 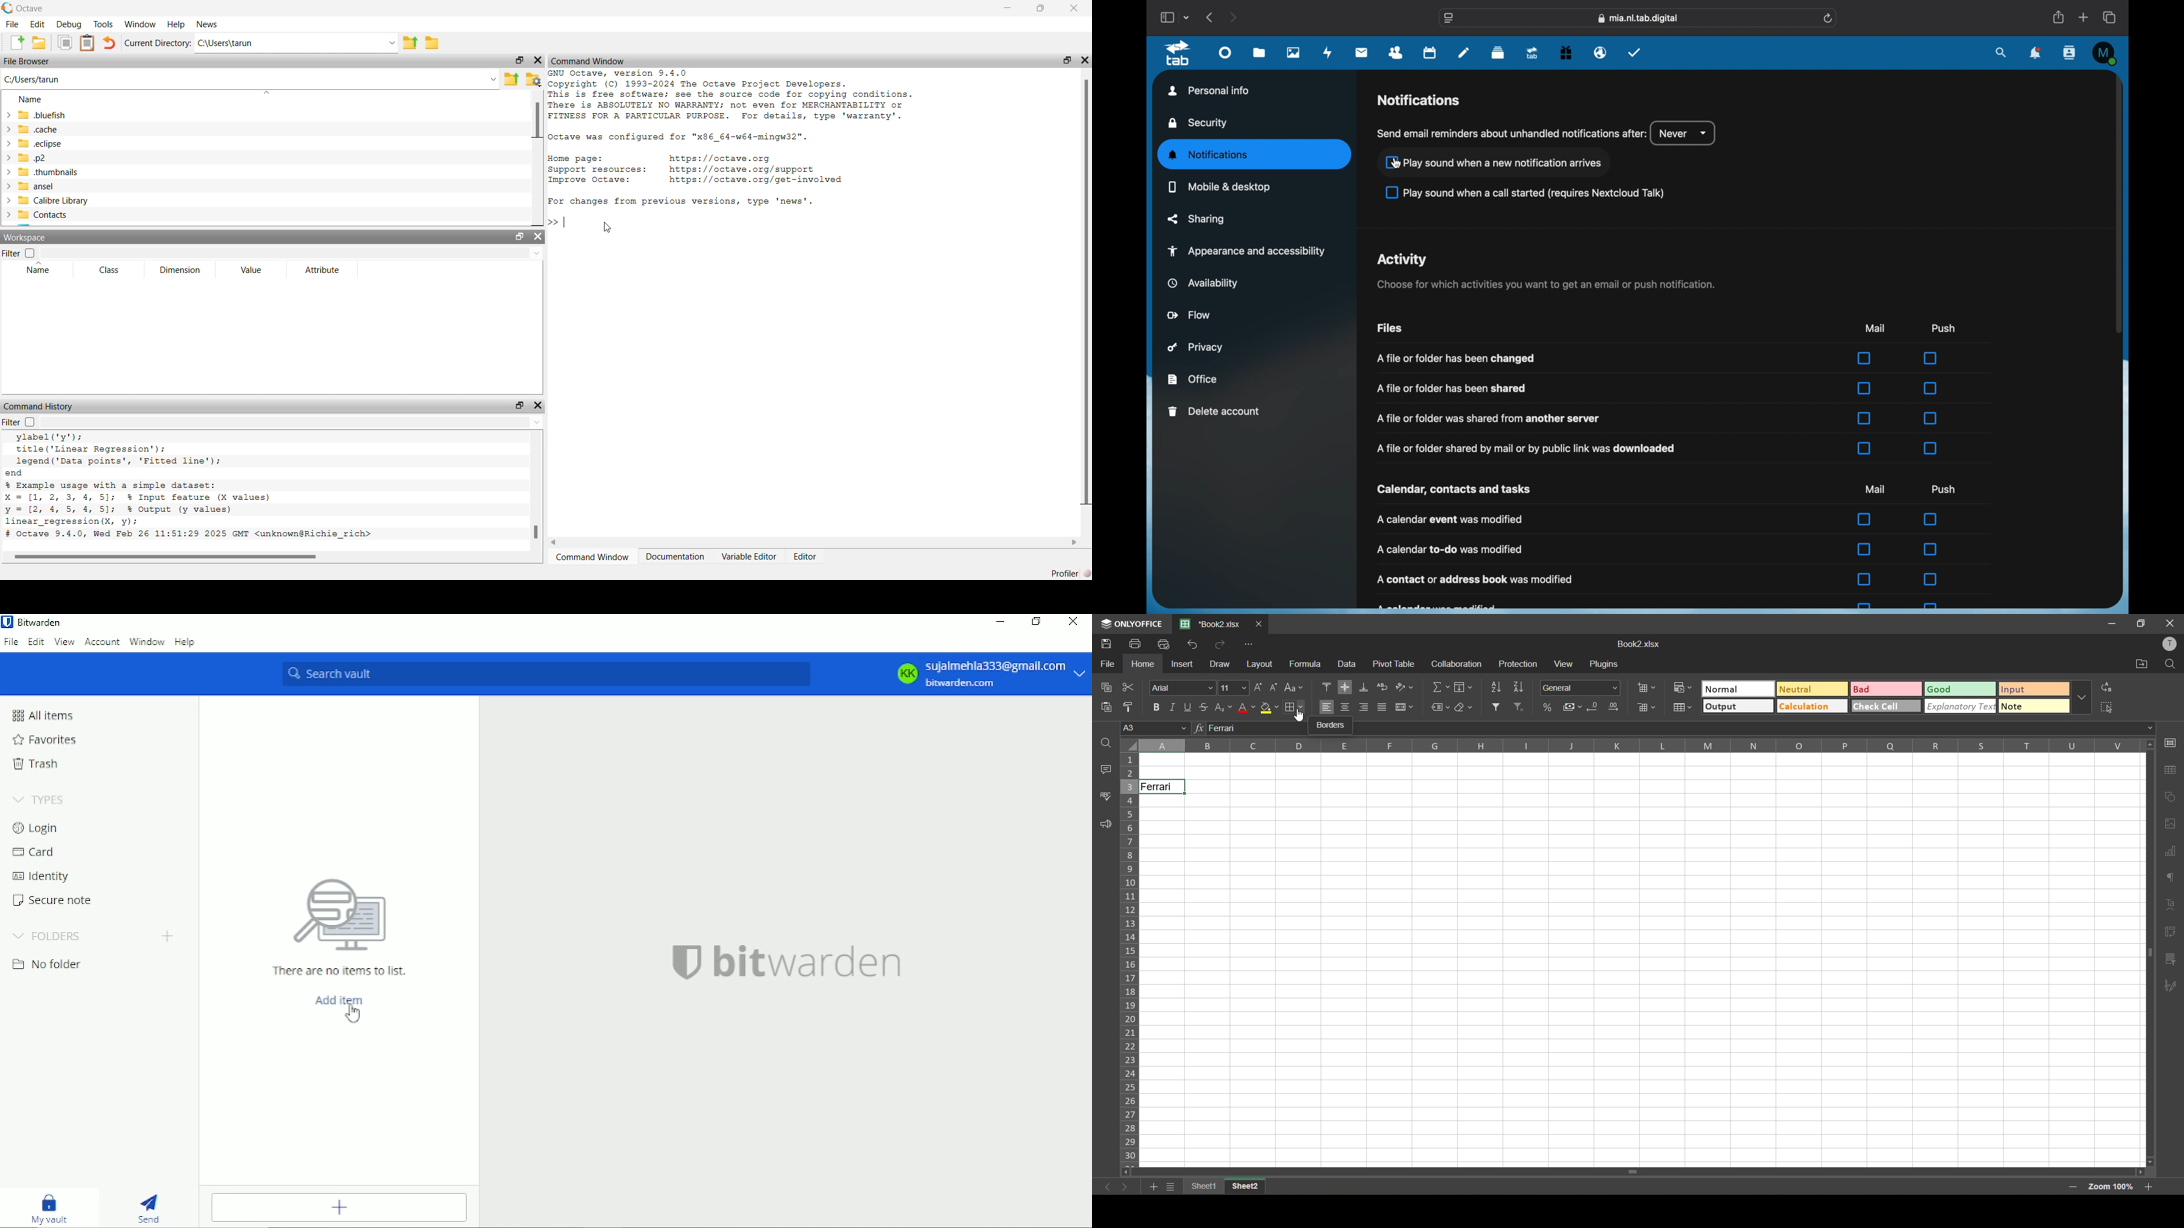 I want to click on cursor, so click(x=1396, y=163).